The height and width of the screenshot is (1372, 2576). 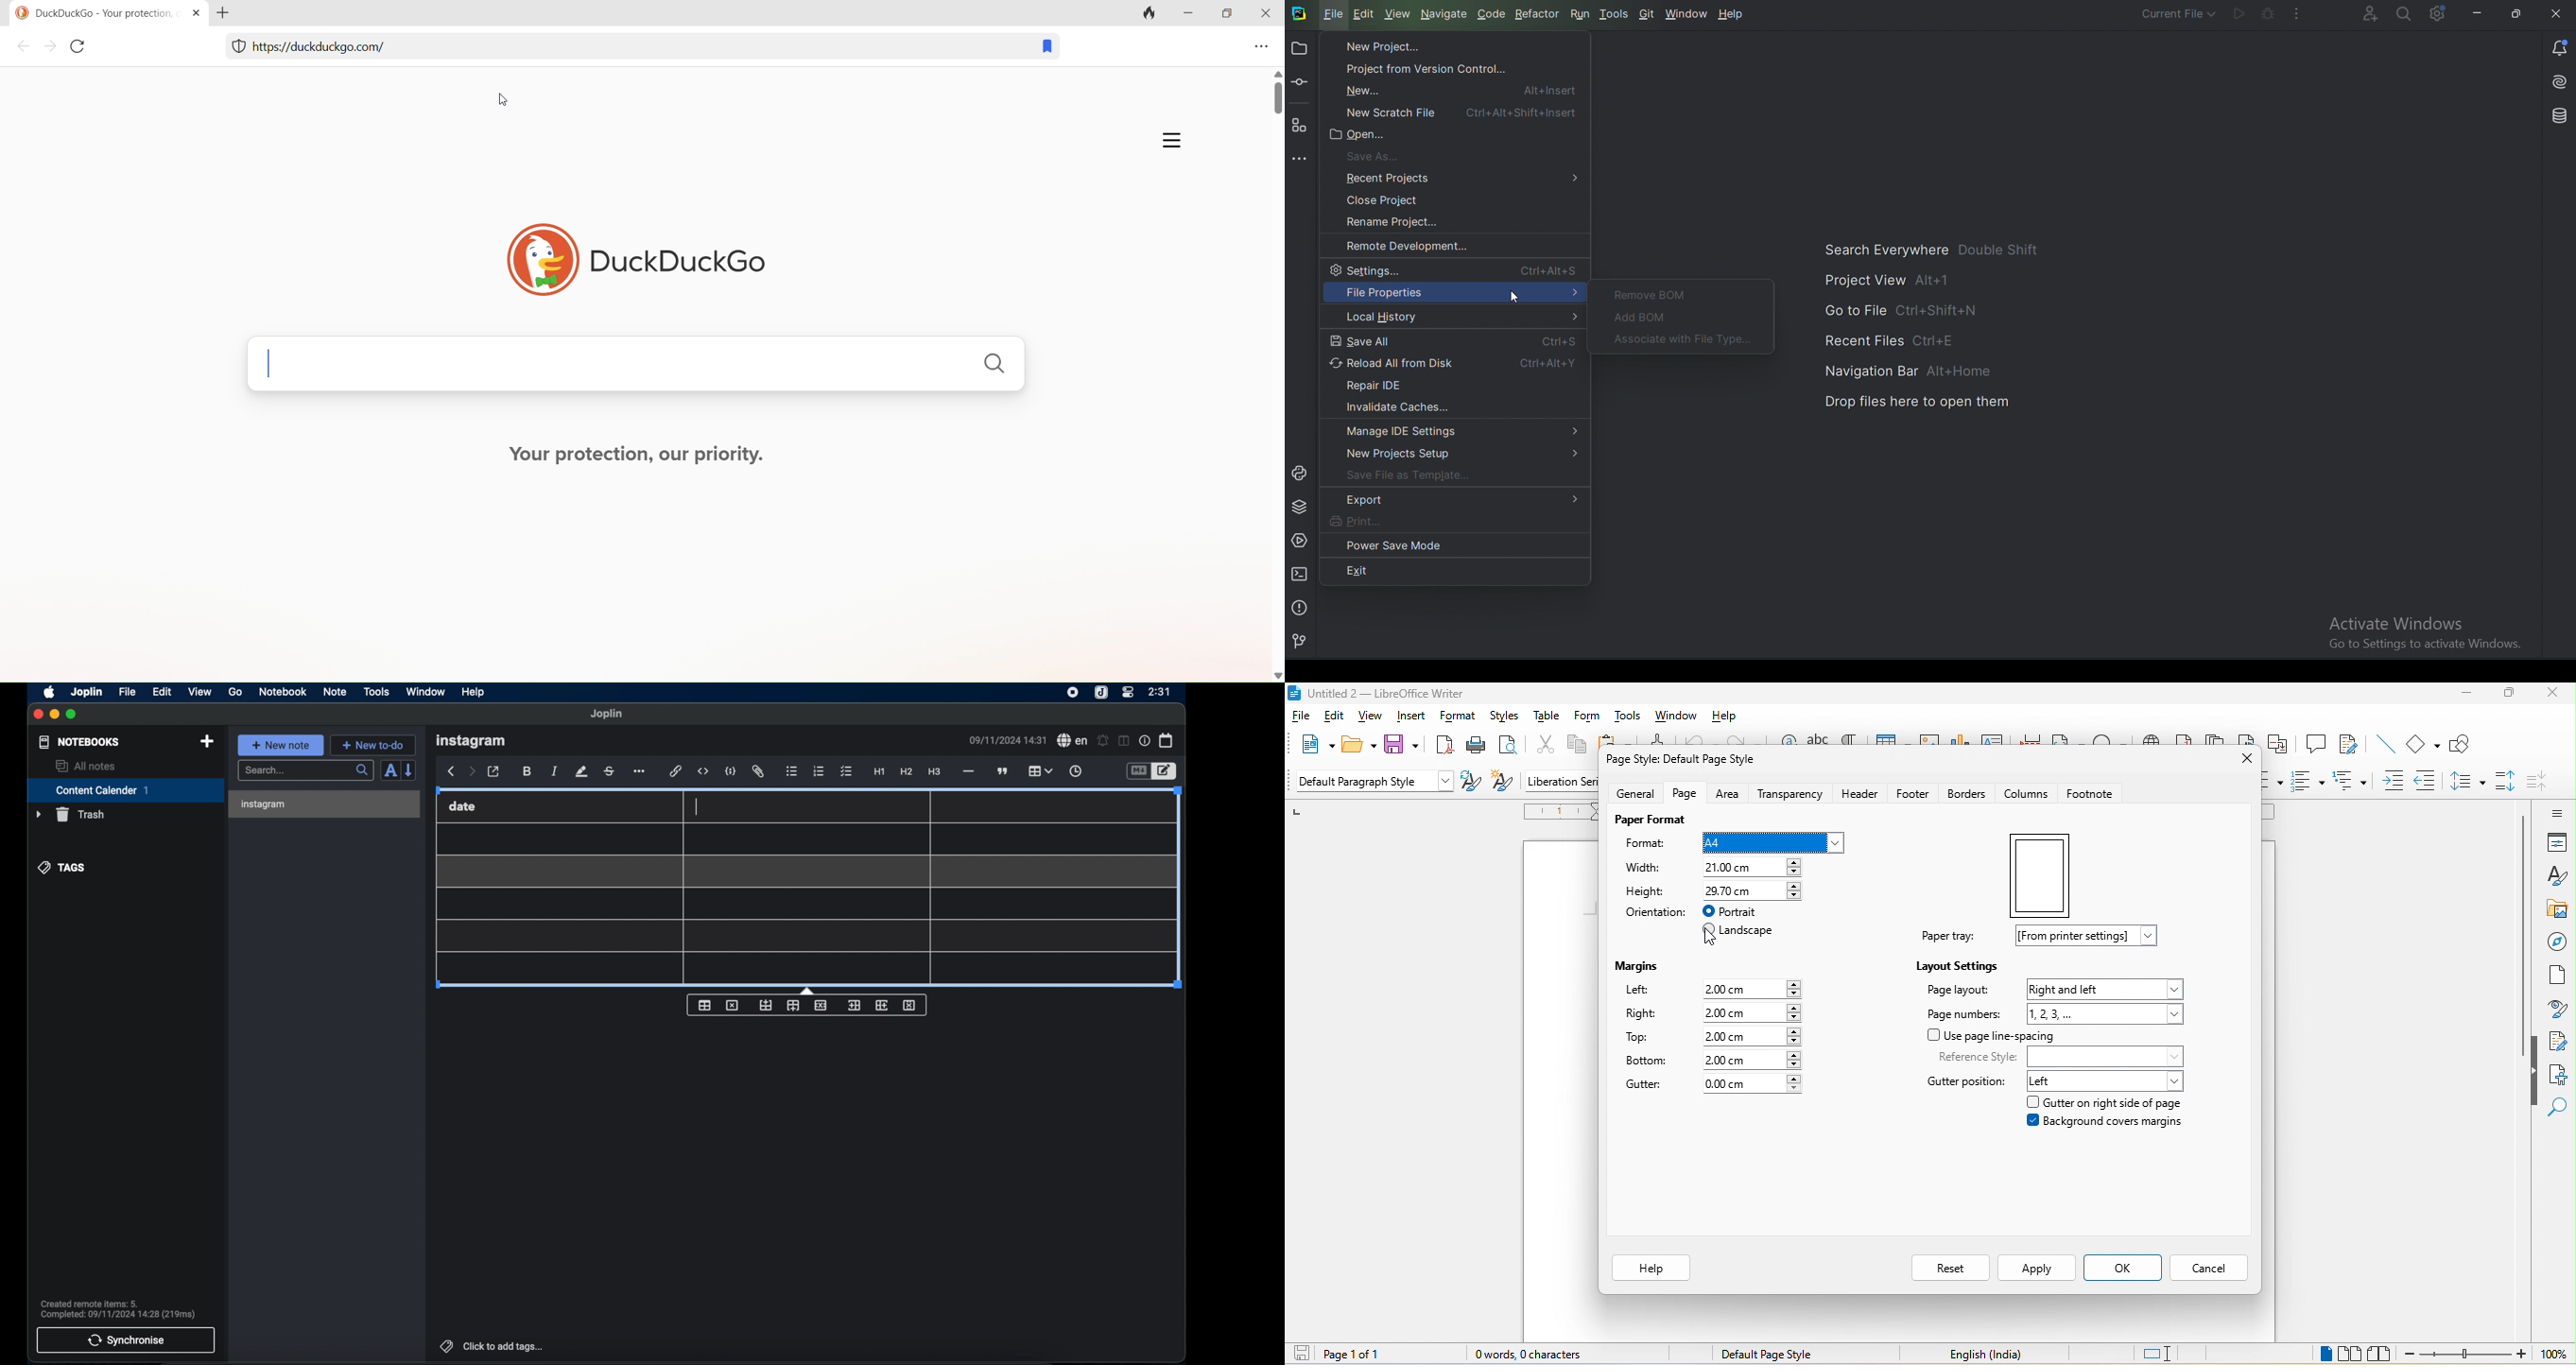 I want to click on toggle editor, so click(x=1167, y=770).